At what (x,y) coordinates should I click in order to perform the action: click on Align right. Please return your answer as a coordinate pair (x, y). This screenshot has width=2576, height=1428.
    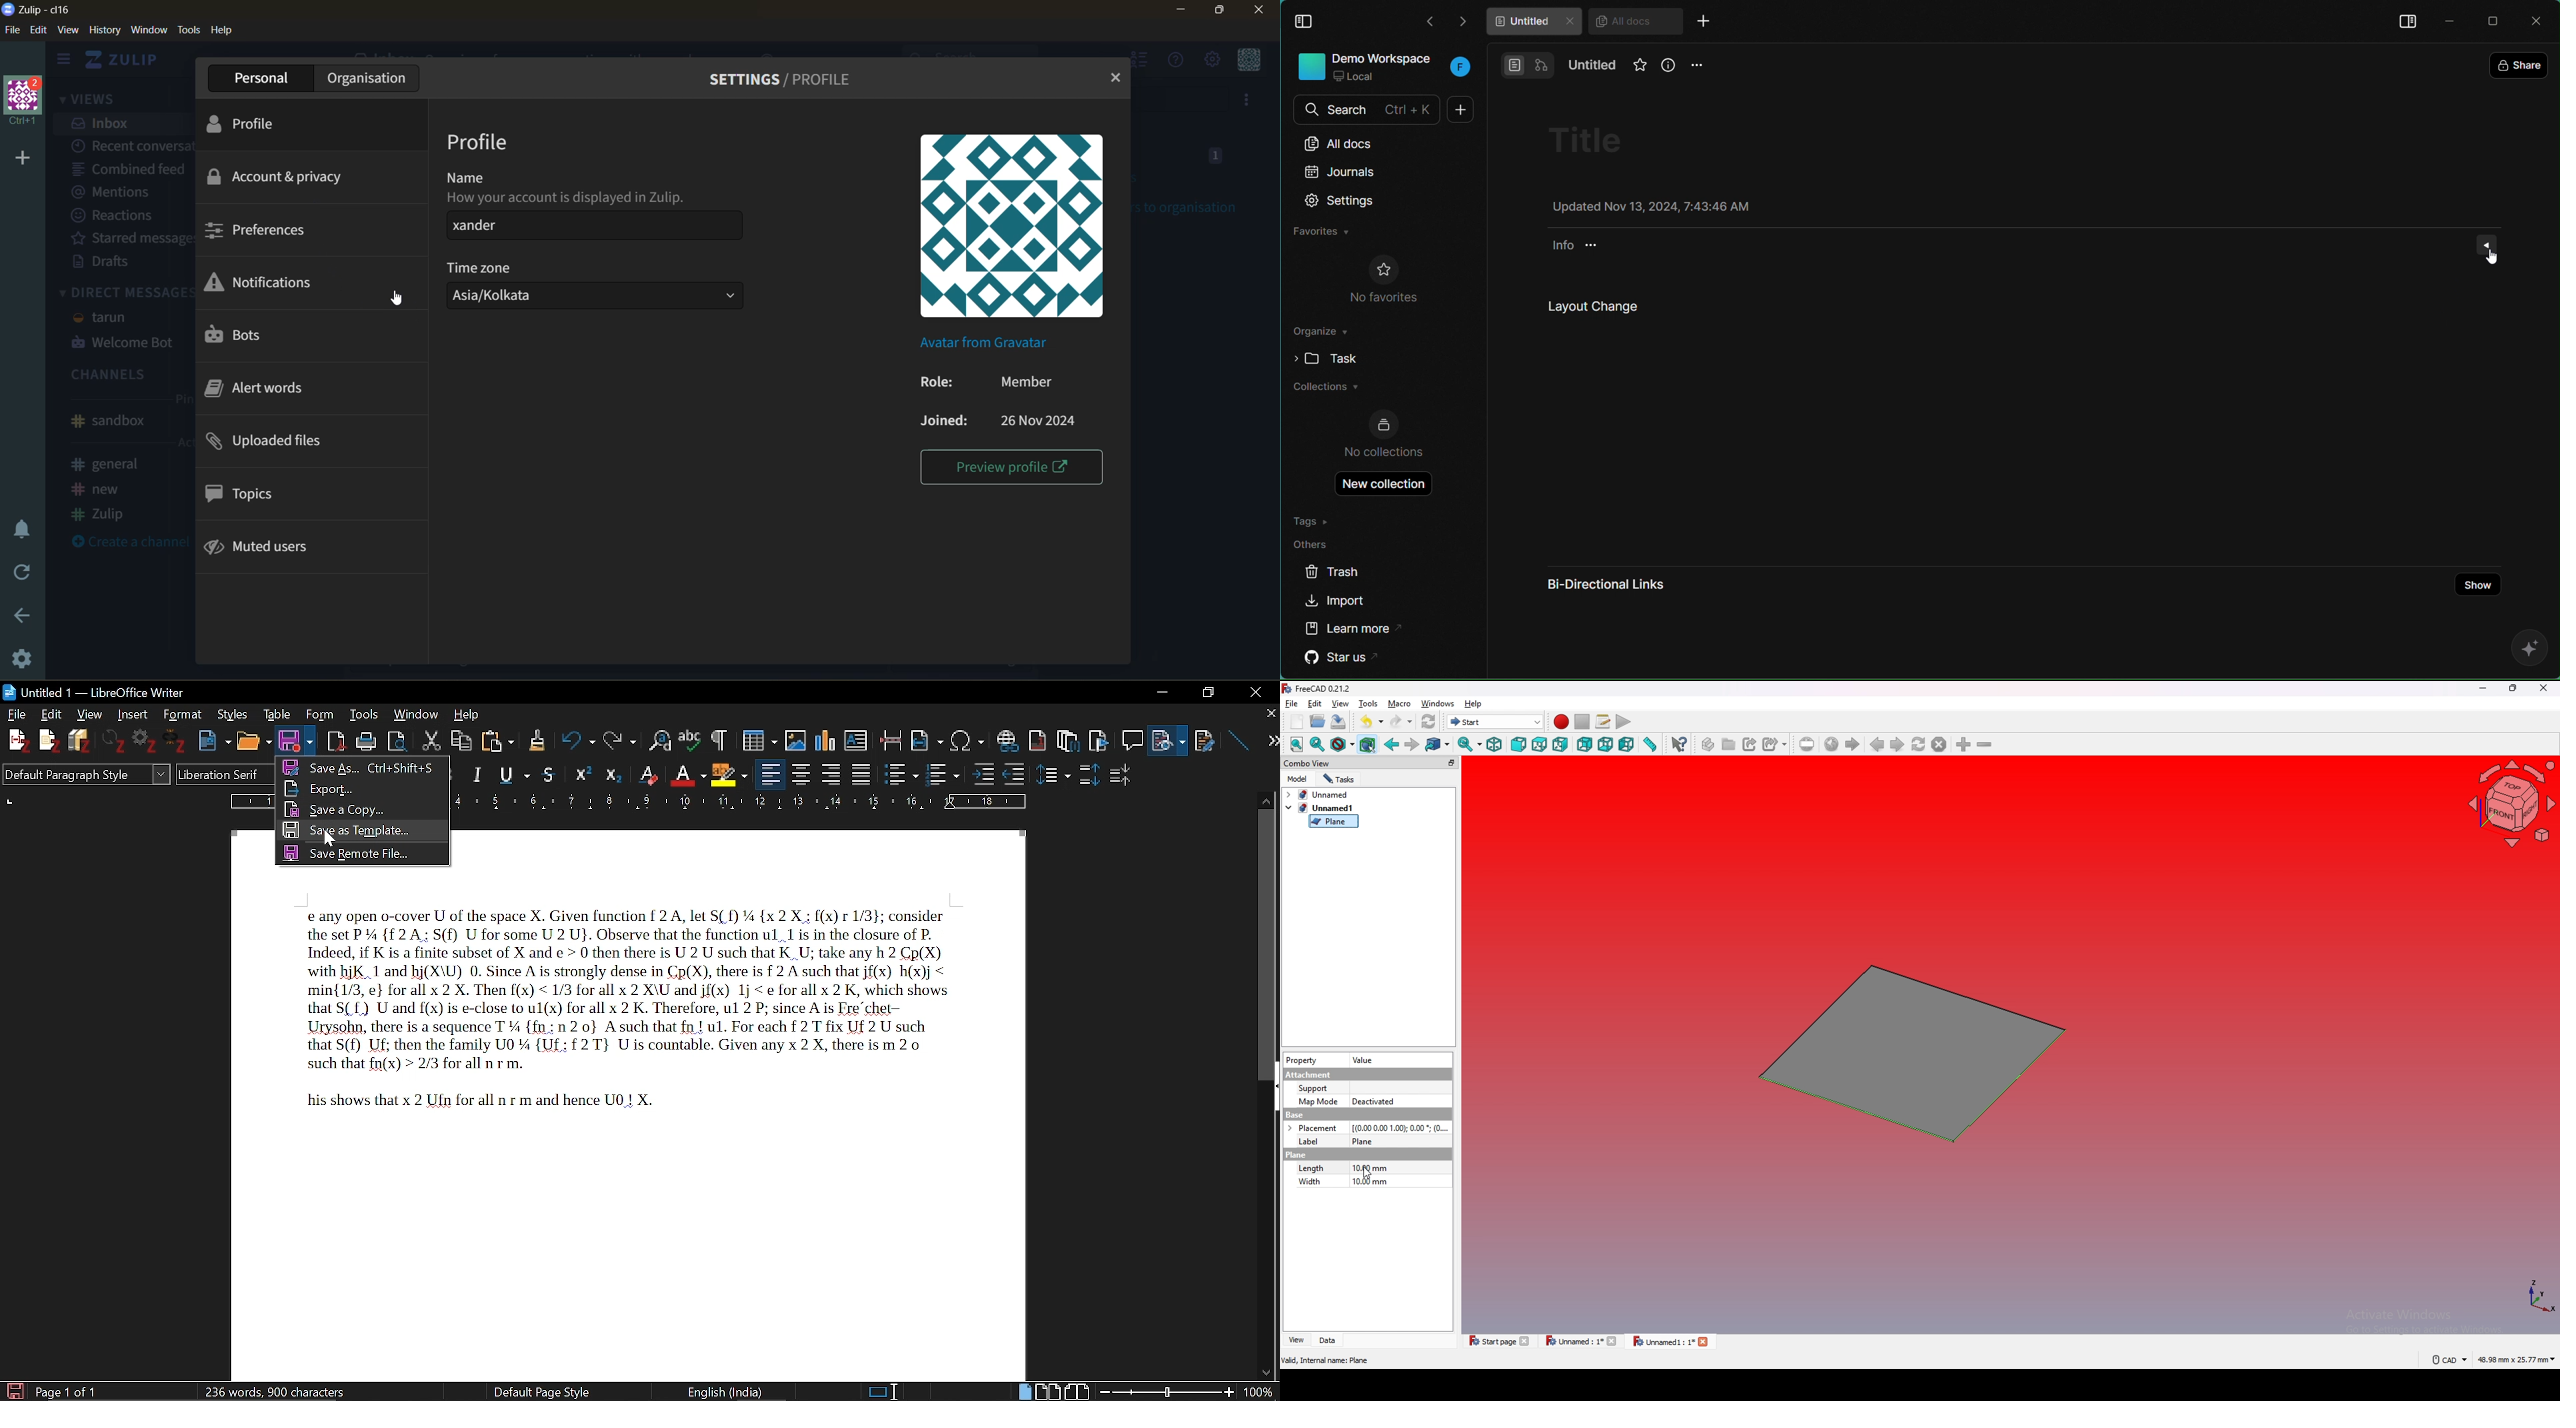
    Looking at the image, I should click on (833, 773).